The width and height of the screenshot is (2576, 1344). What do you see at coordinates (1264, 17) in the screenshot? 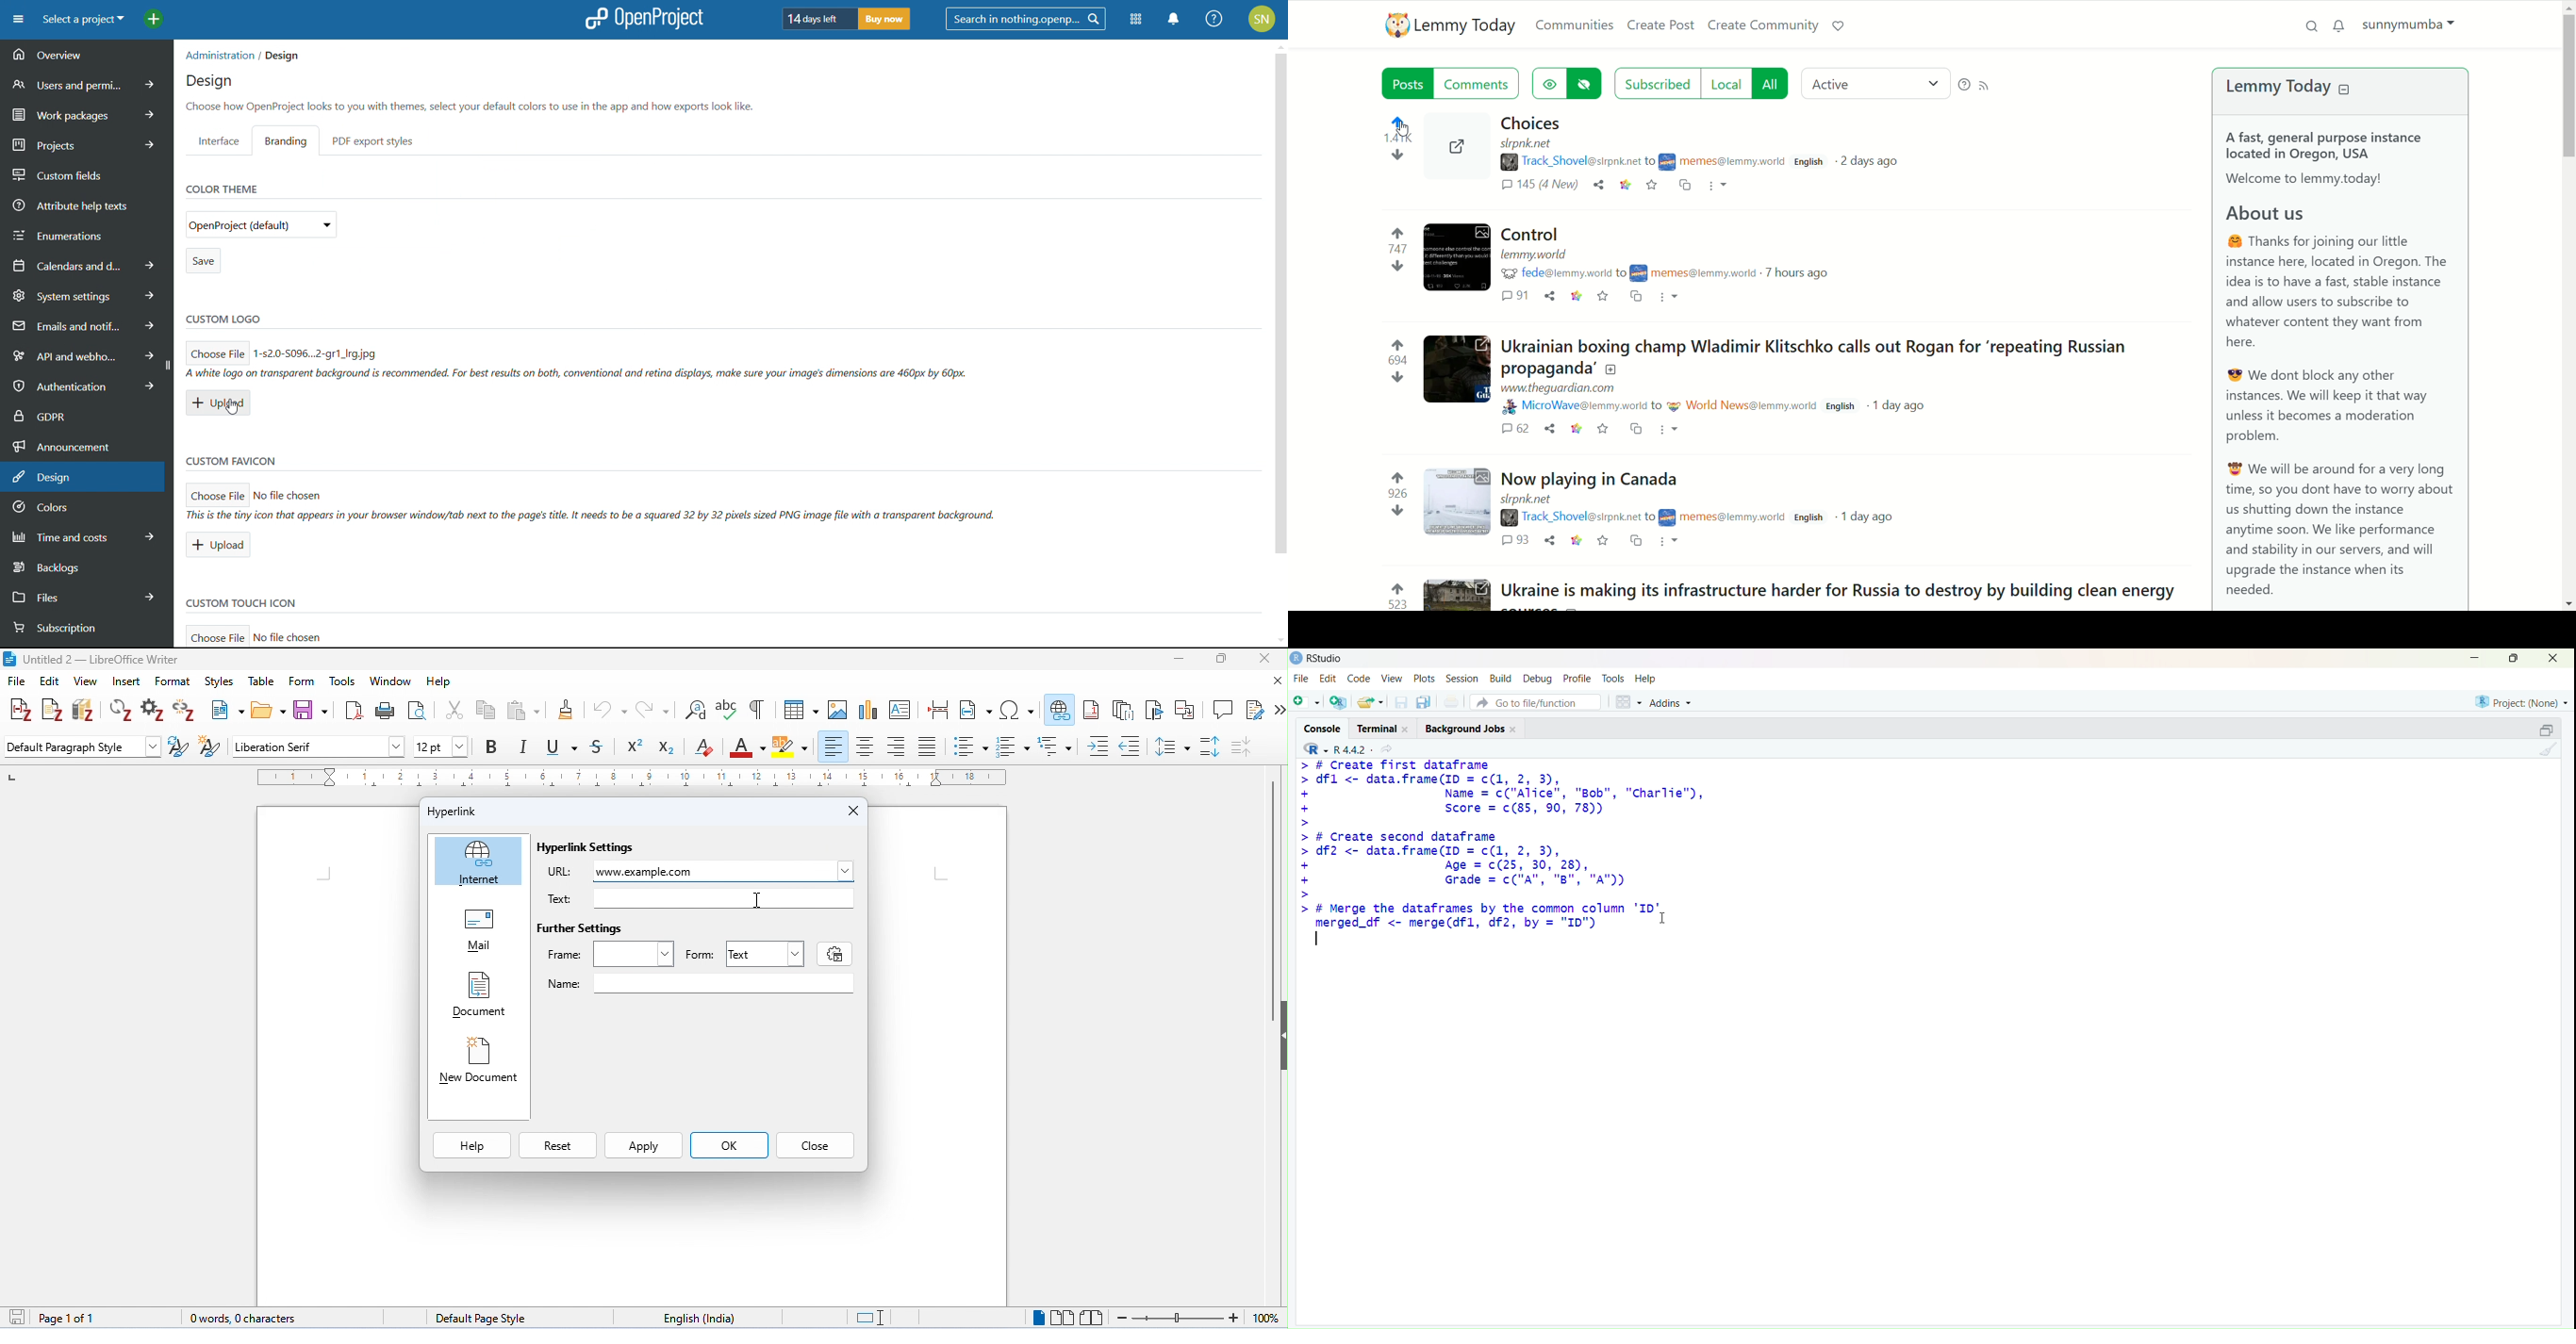
I see `SN` at bounding box center [1264, 17].